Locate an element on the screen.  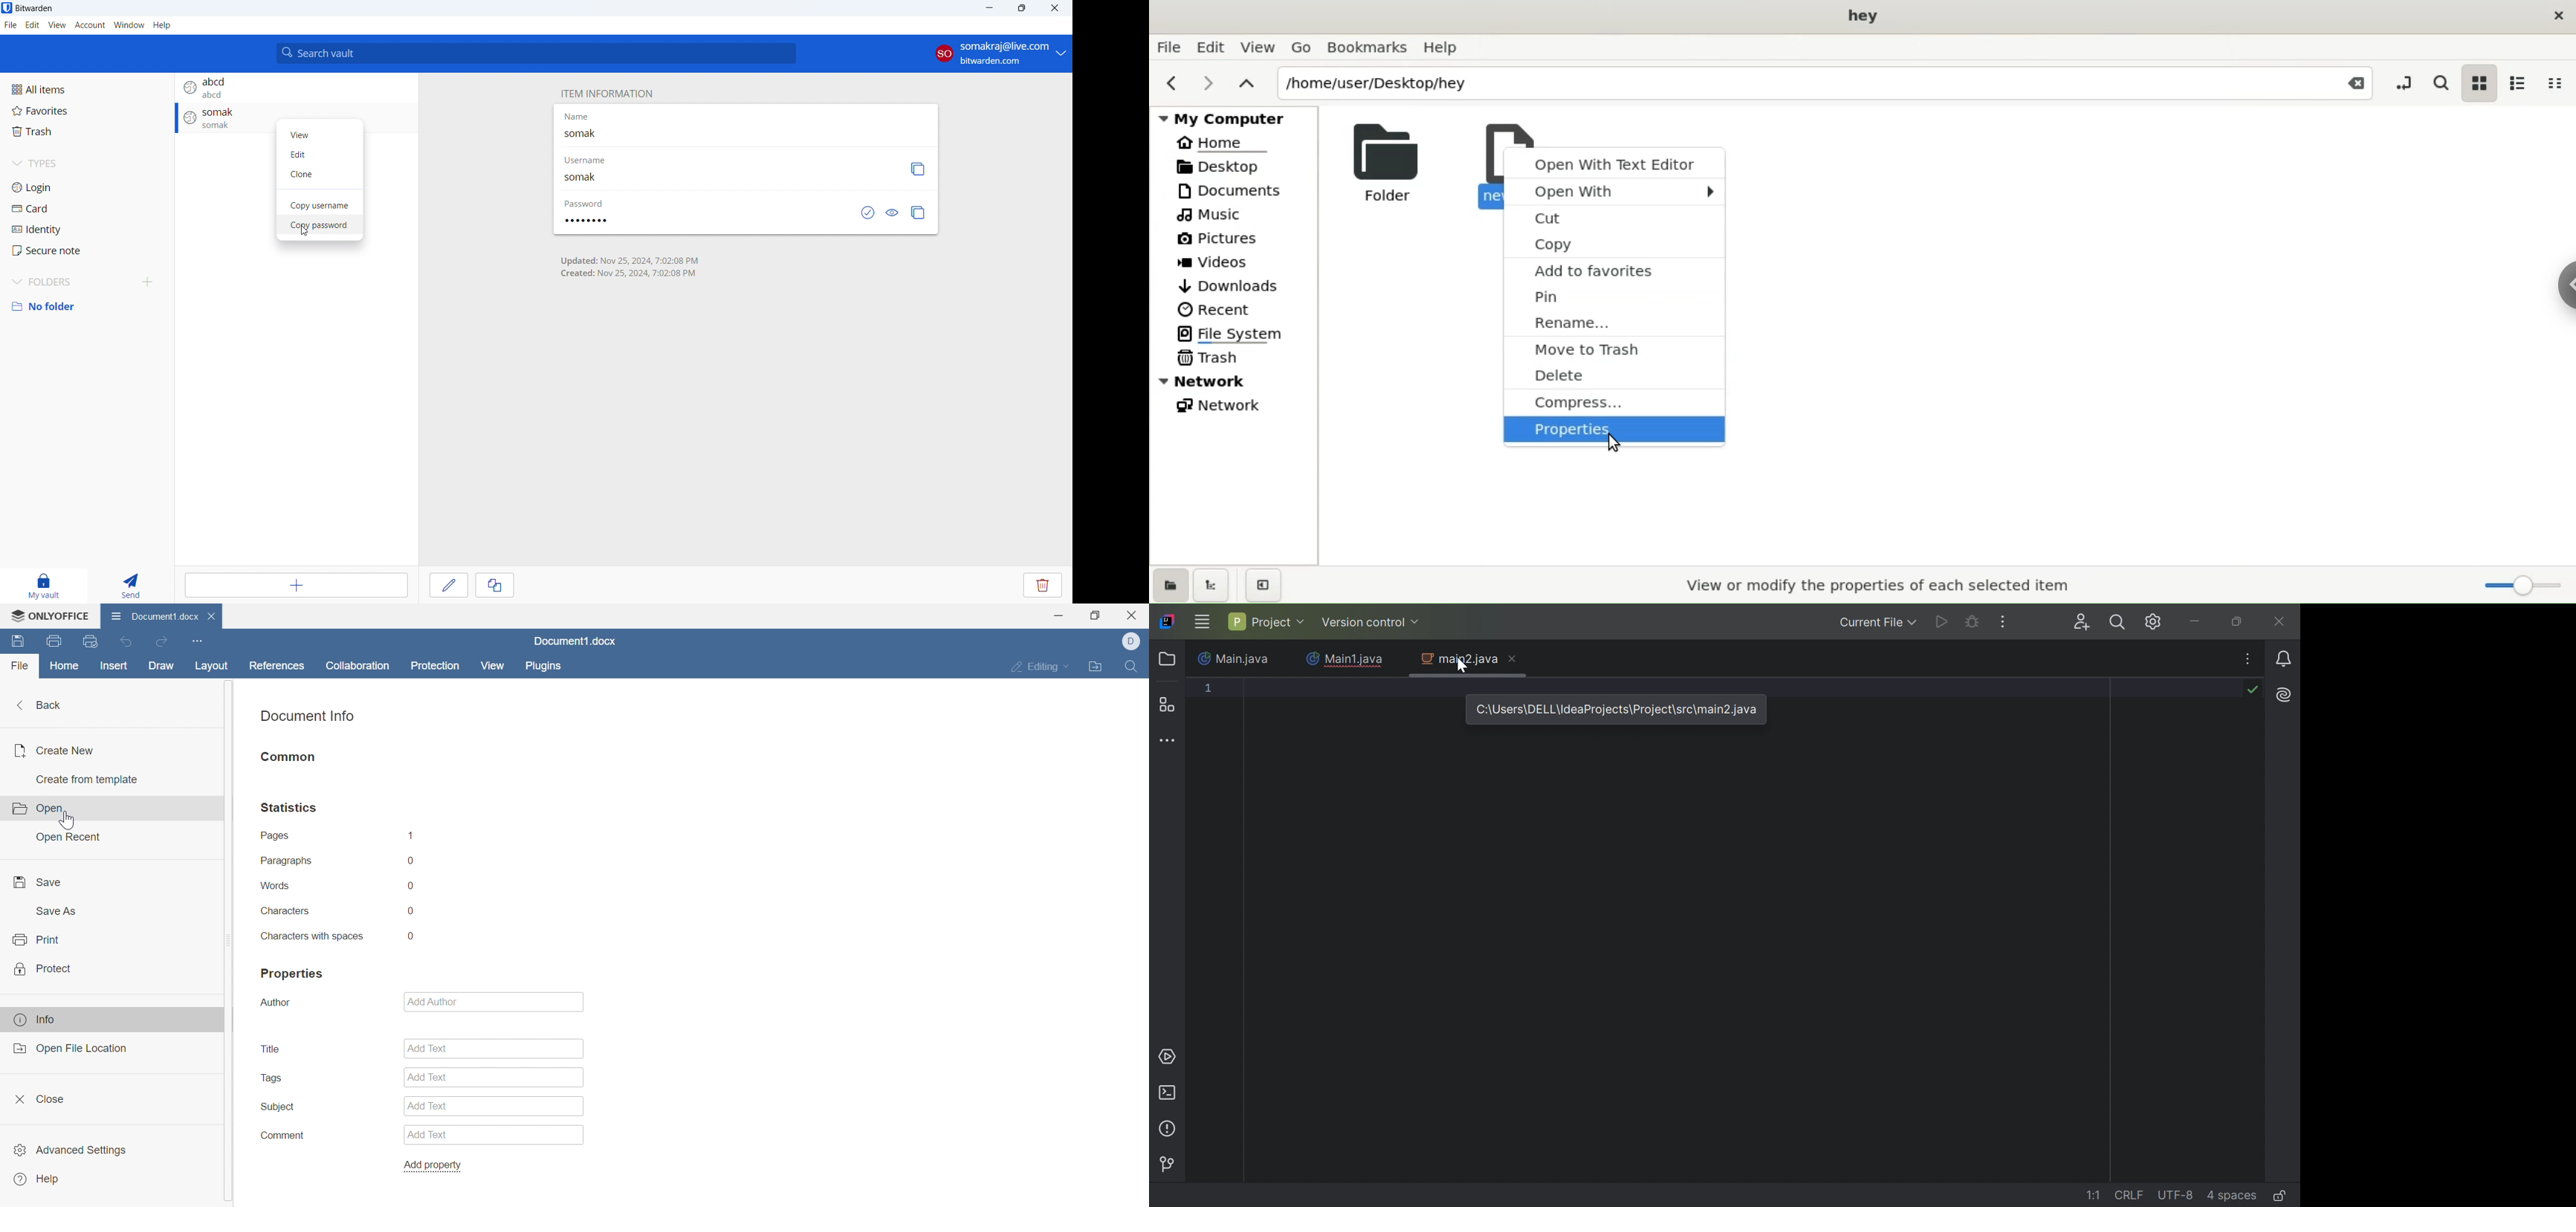
insert is located at coordinates (119, 667).